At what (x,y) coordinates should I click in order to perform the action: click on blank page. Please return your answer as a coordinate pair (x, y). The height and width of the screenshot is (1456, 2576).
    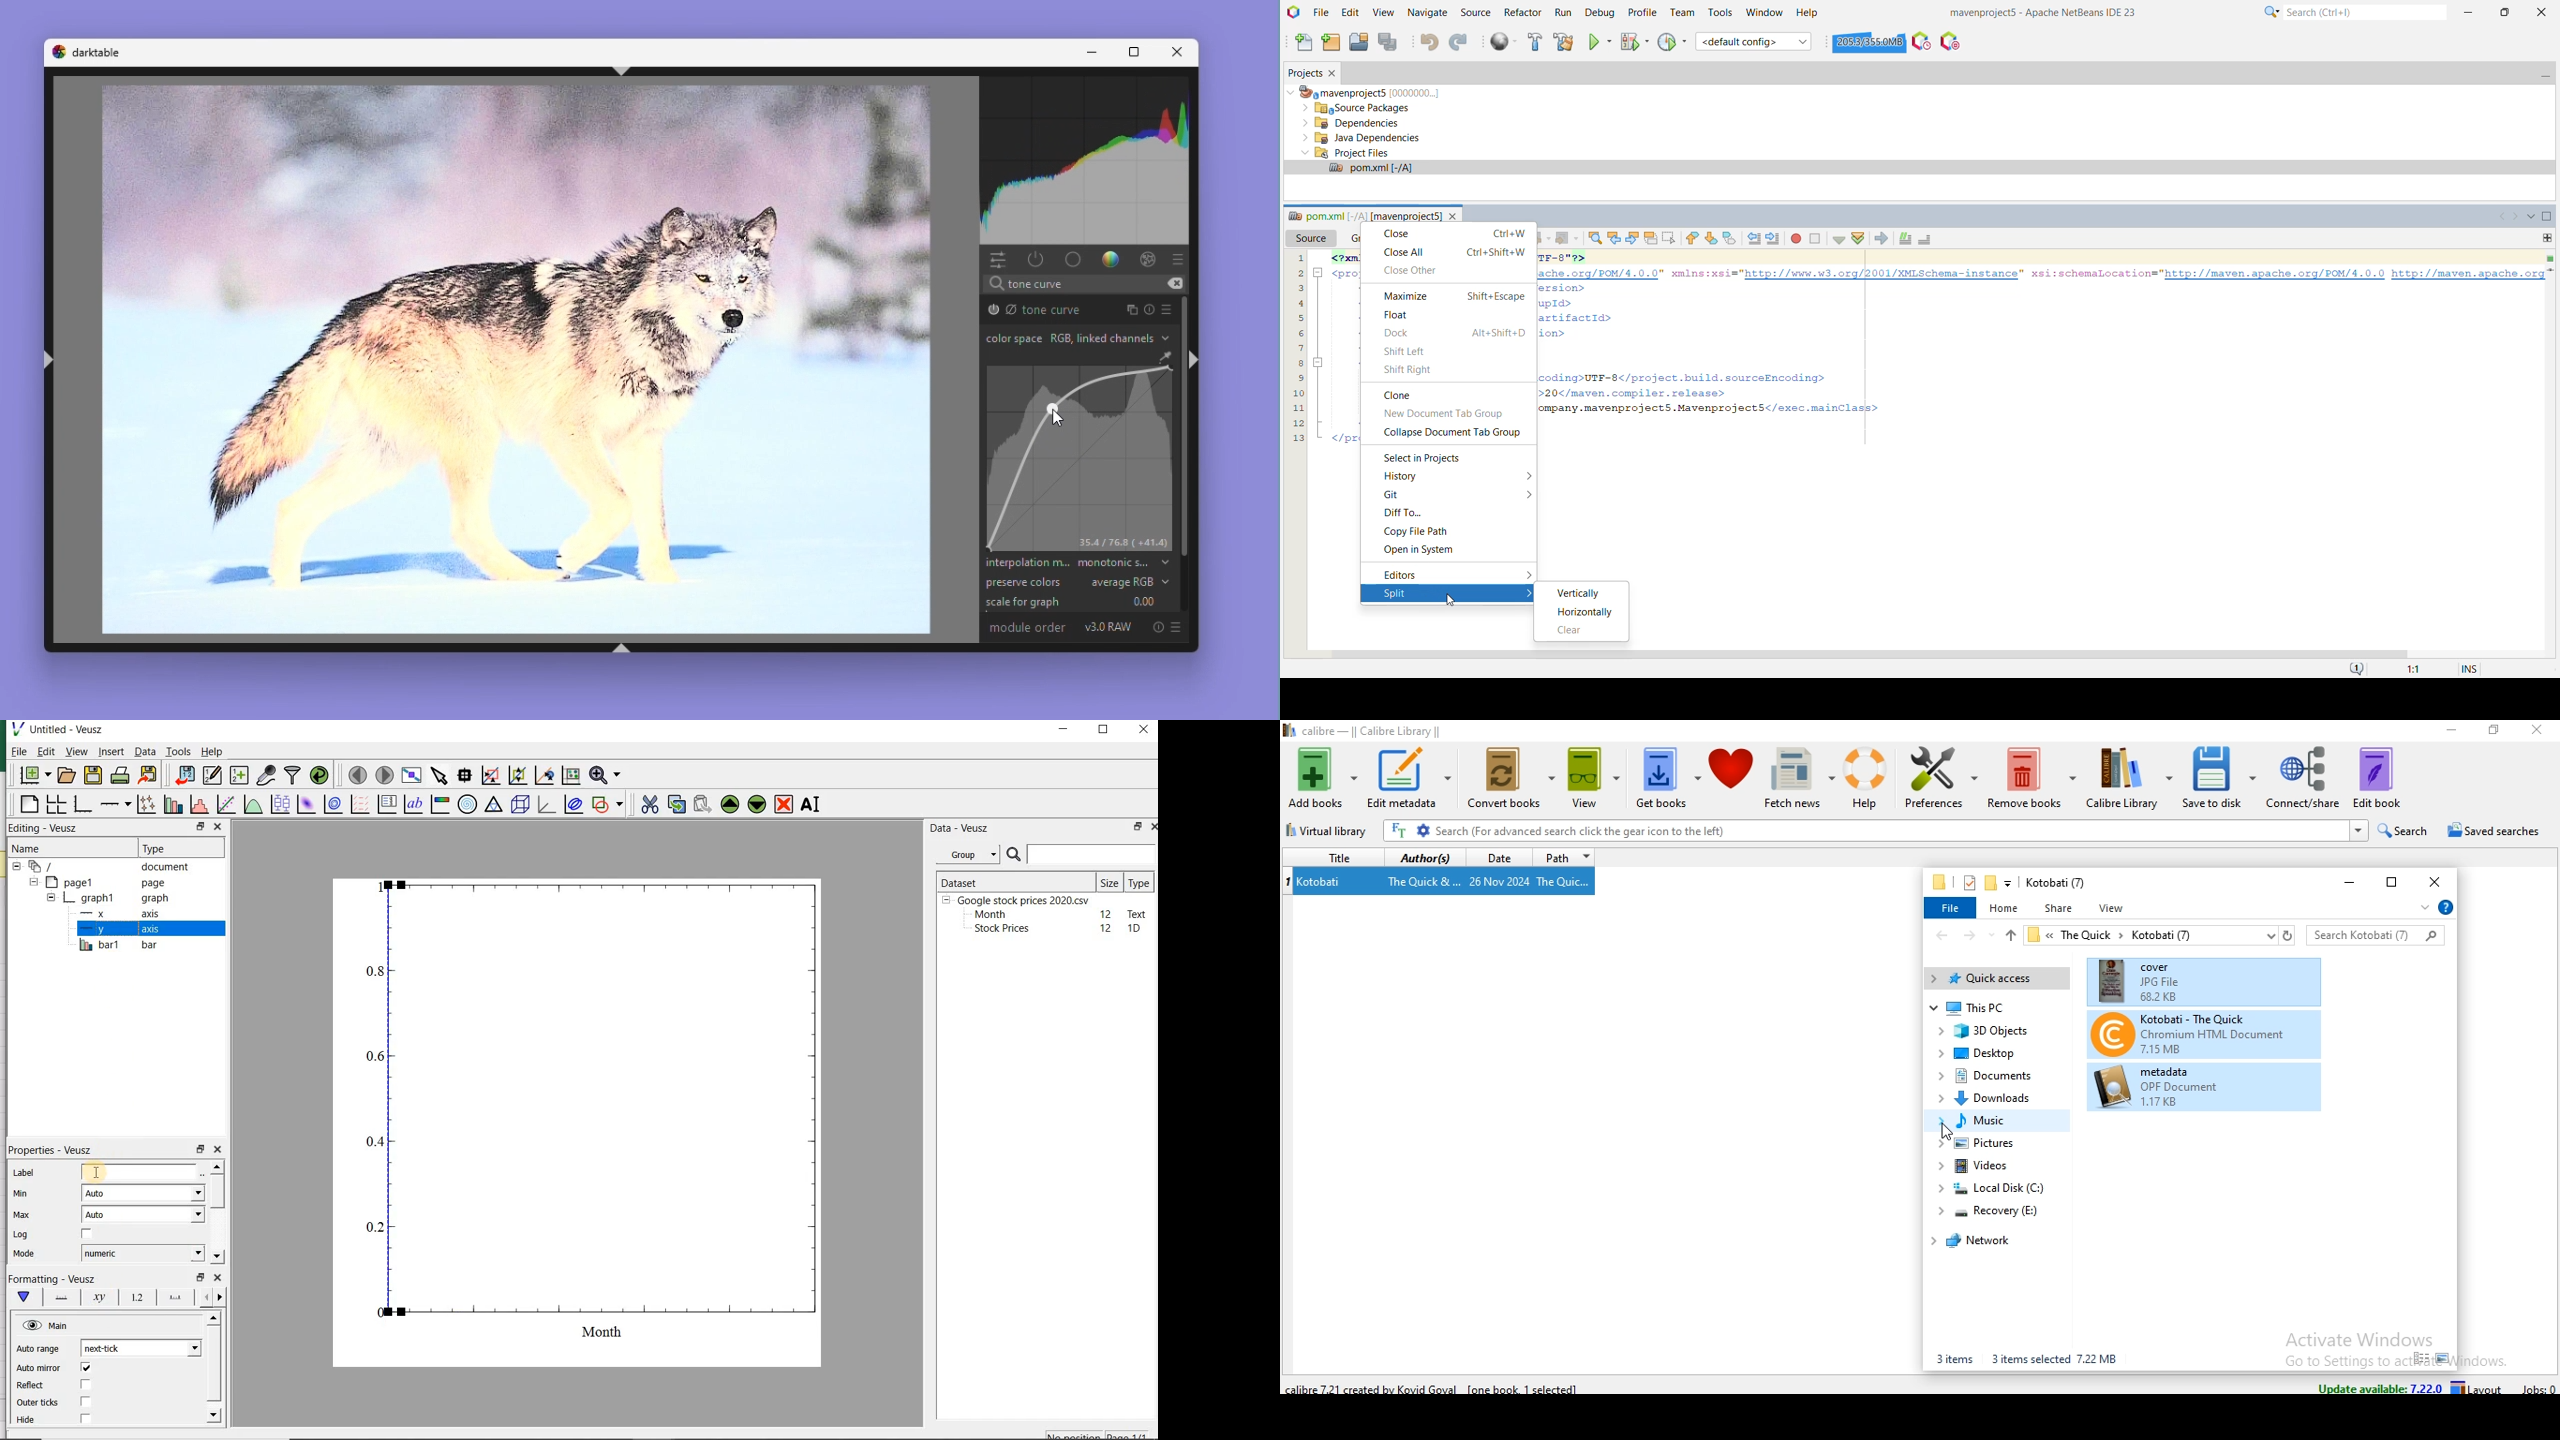
    Looking at the image, I should click on (28, 806).